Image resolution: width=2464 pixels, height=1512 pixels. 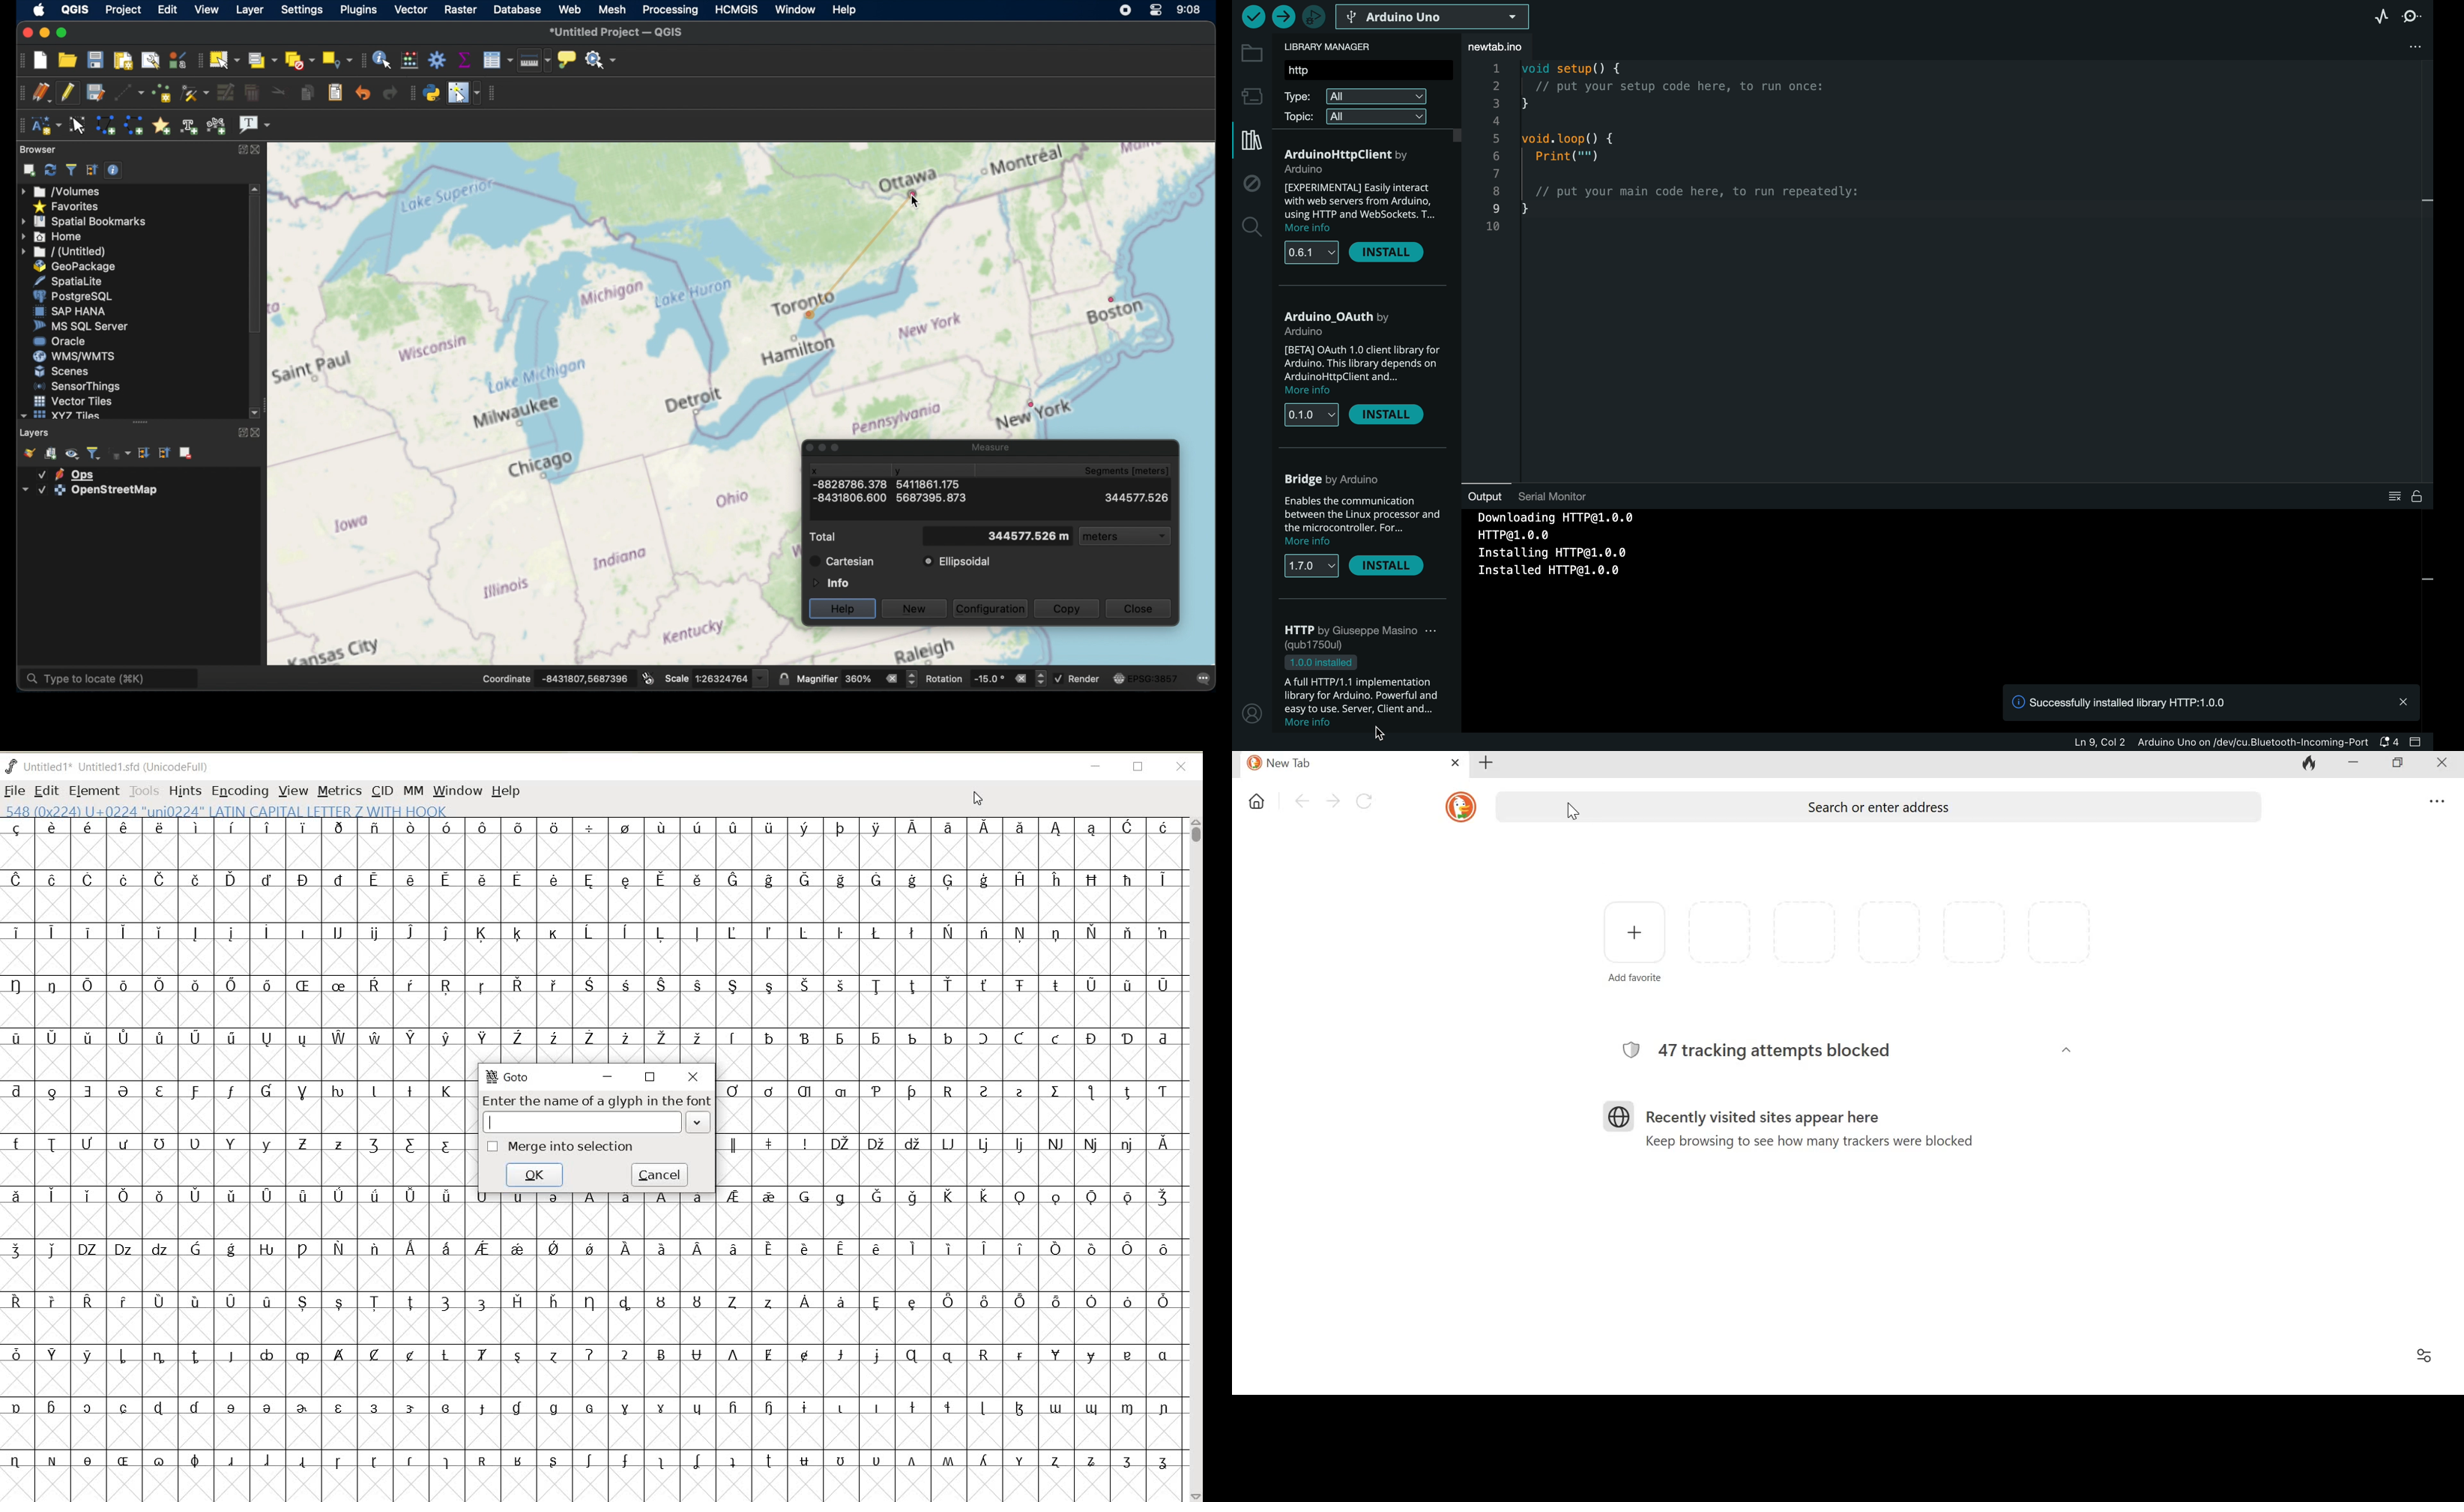 I want to click on serial monitor, so click(x=2414, y=15).